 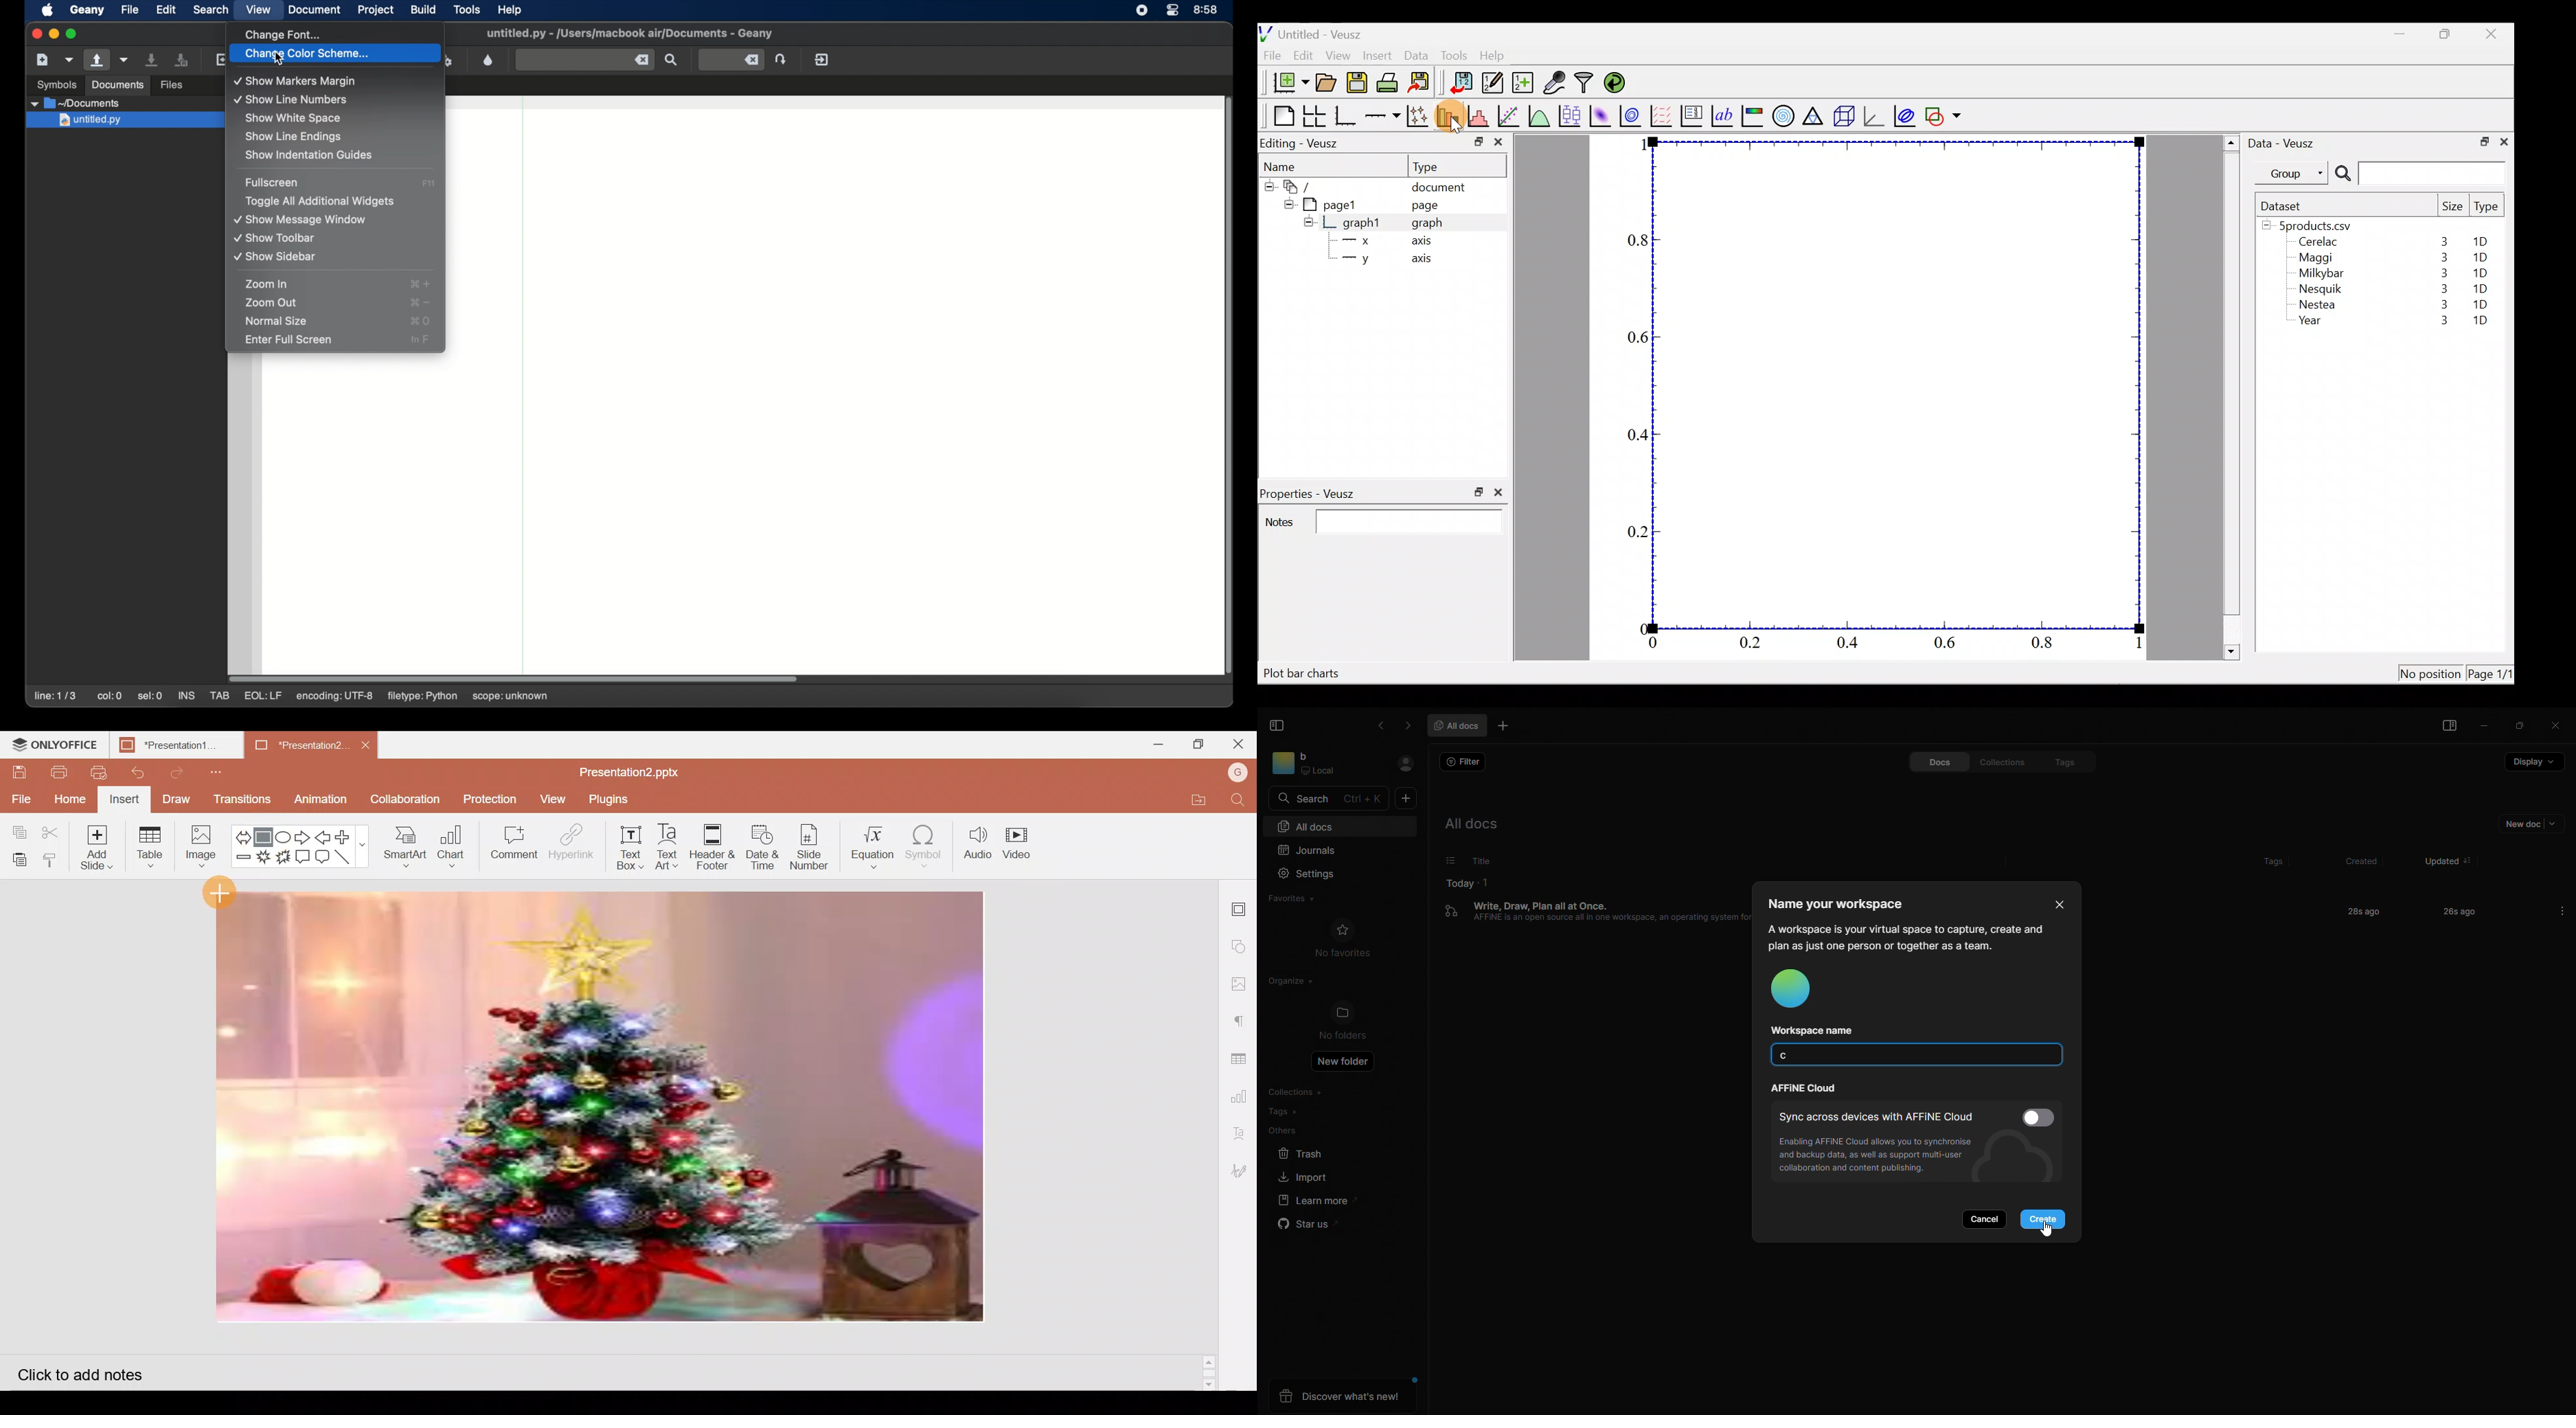 What do you see at coordinates (1279, 725) in the screenshot?
I see `collapse sidebar` at bounding box center [1279, 725].